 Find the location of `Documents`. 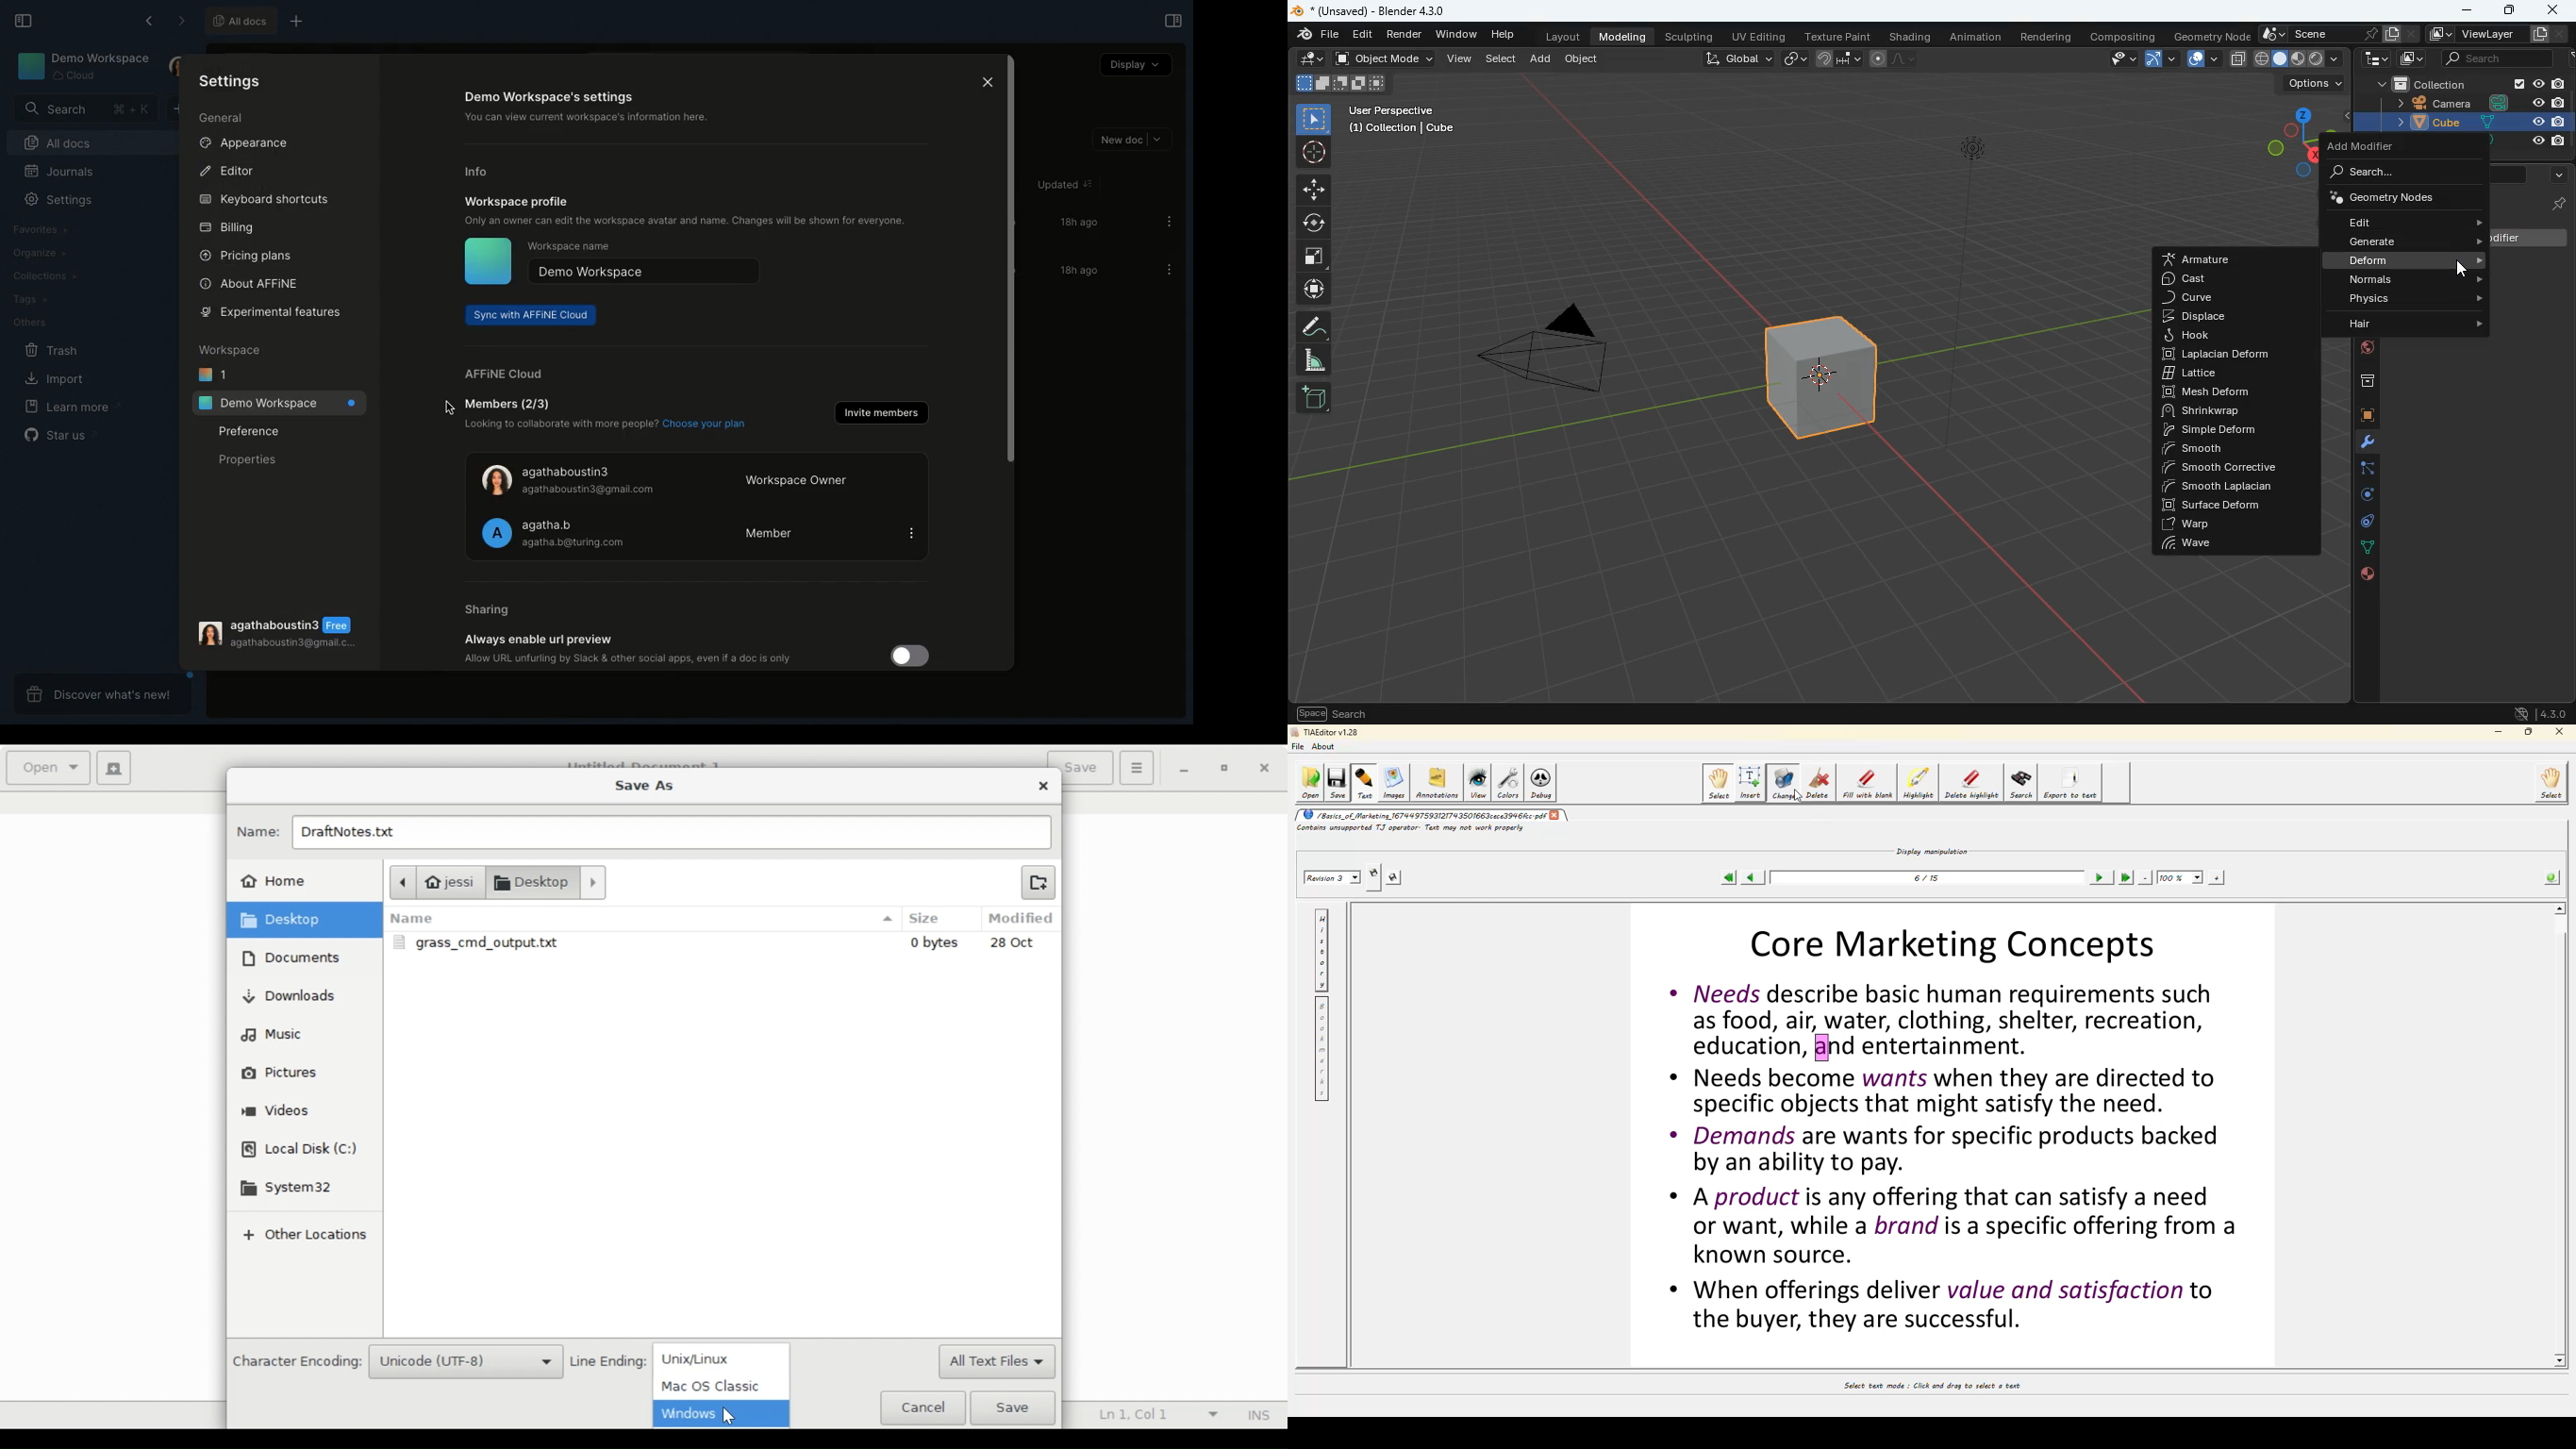

Documents is located at coordinates (295, 958).